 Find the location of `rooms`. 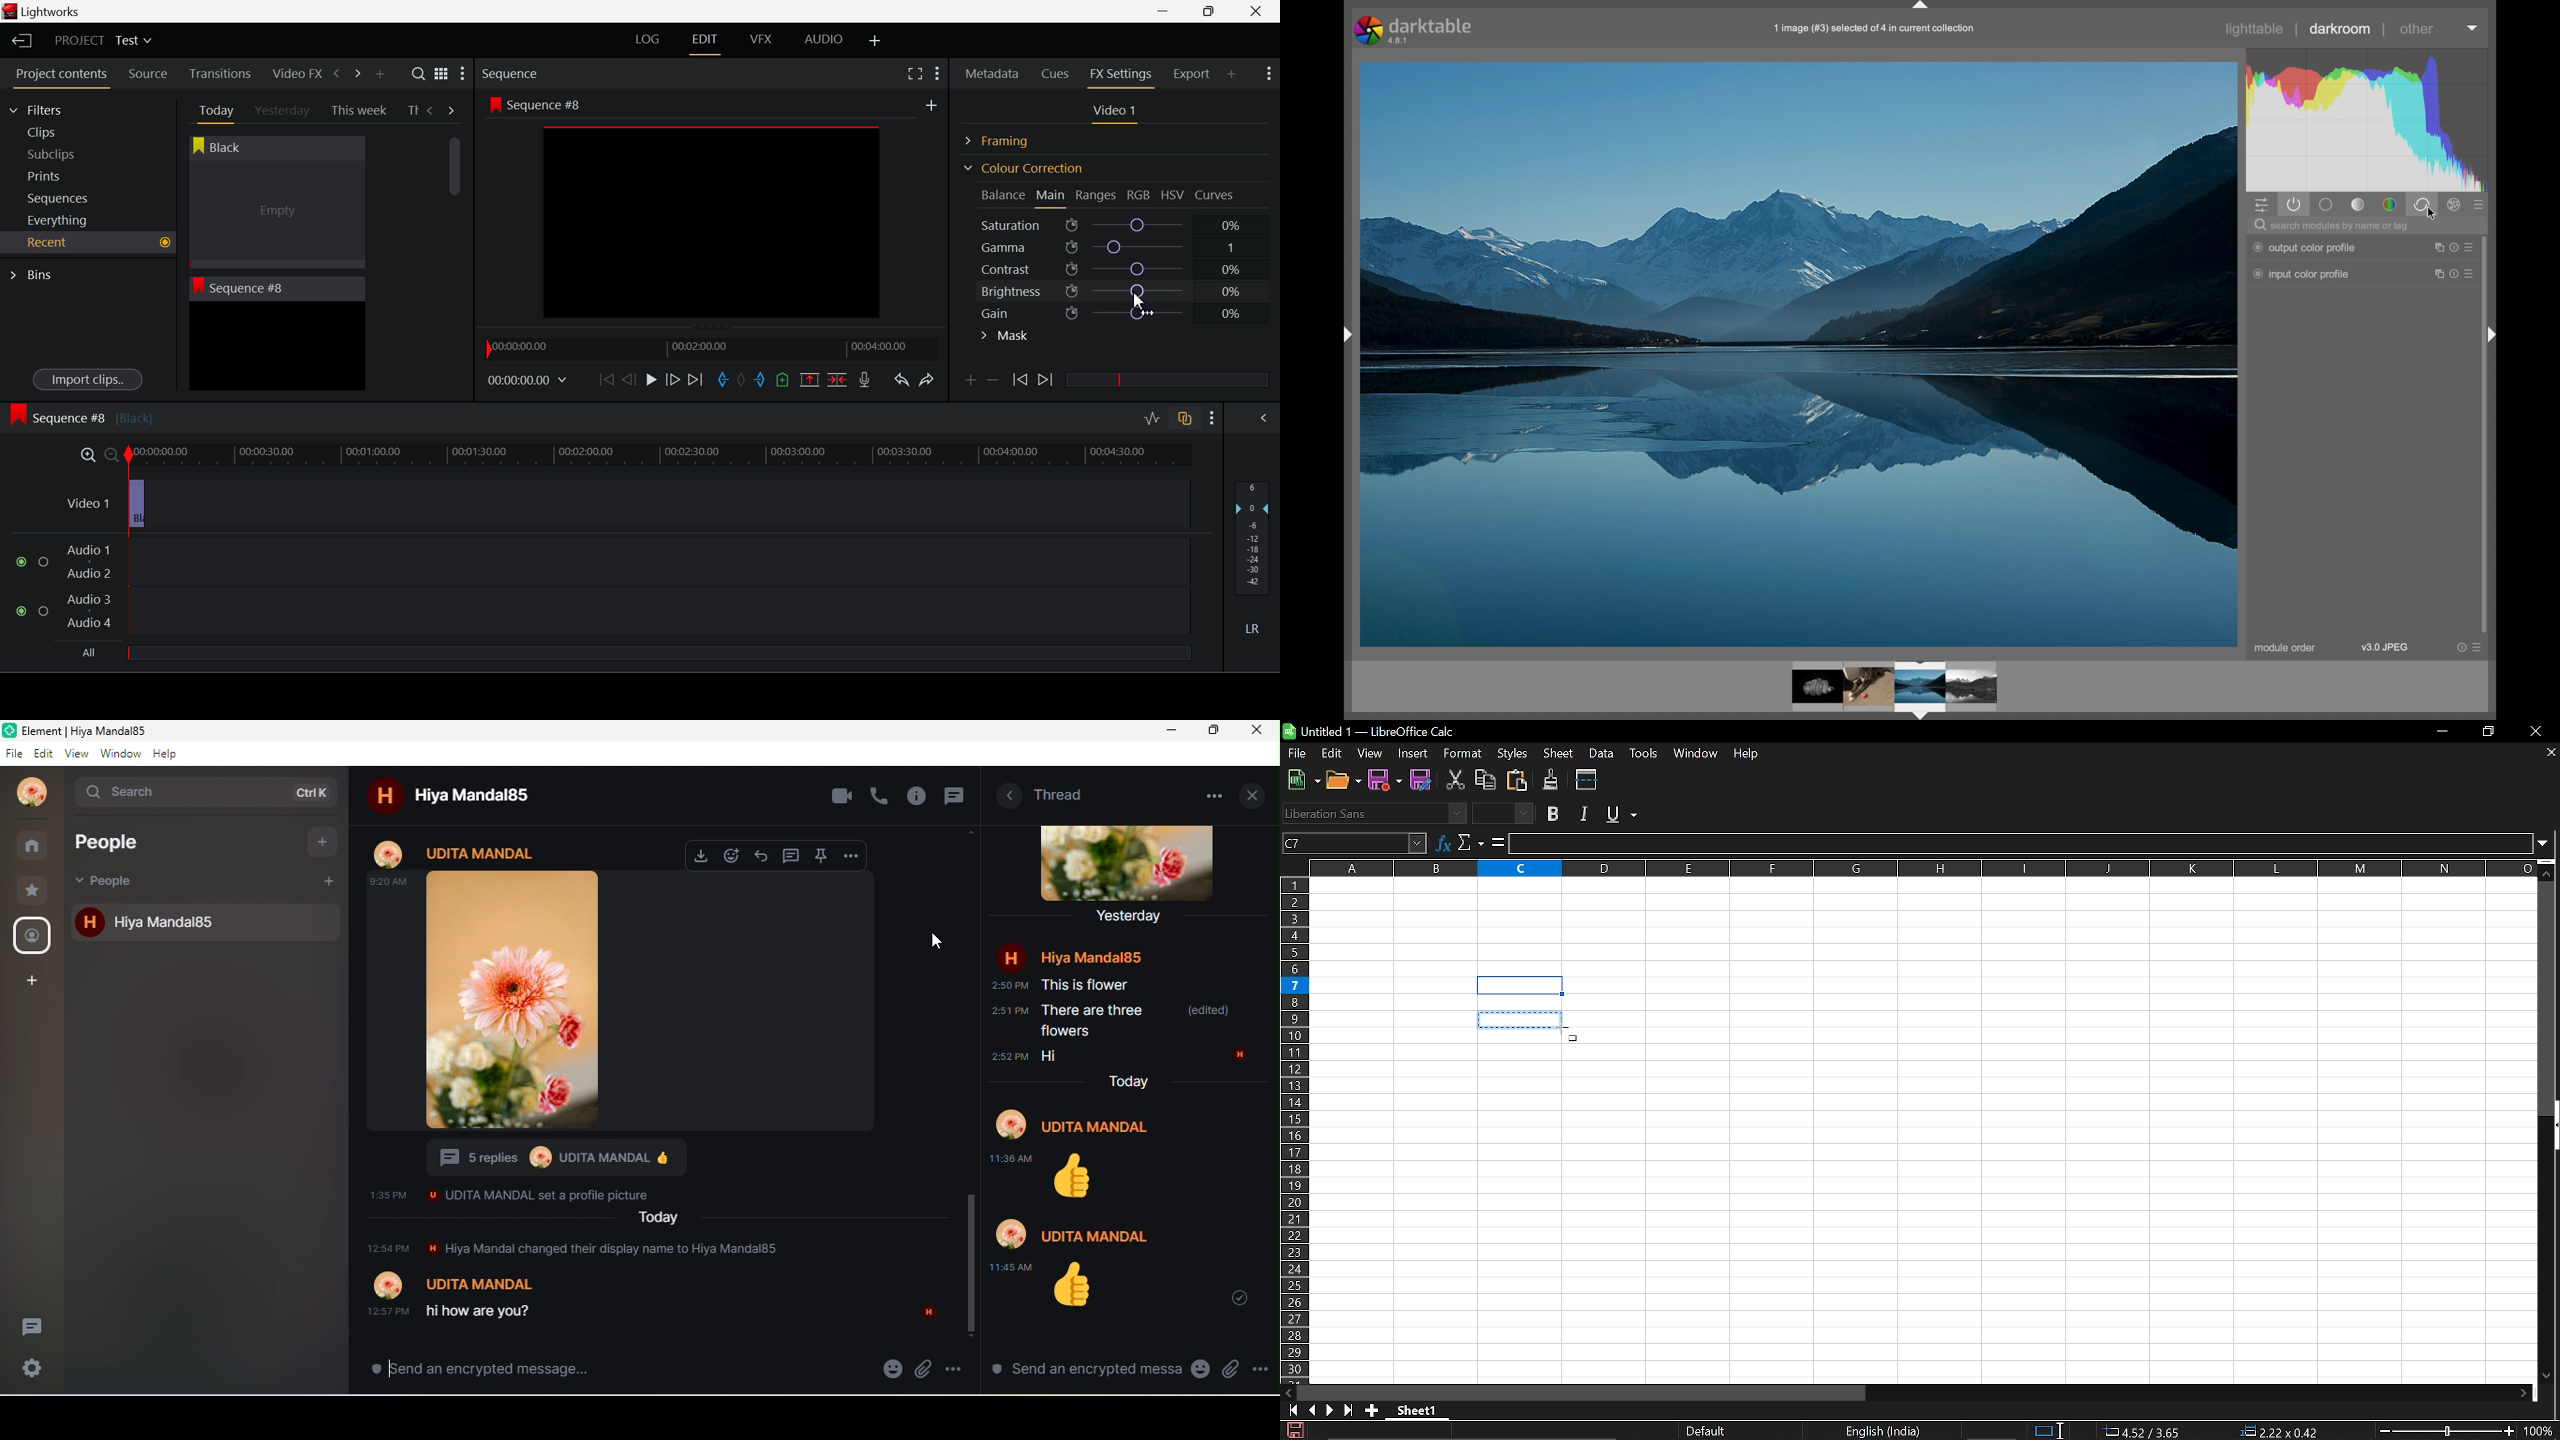

rooms is located at coordinates (35, 846).